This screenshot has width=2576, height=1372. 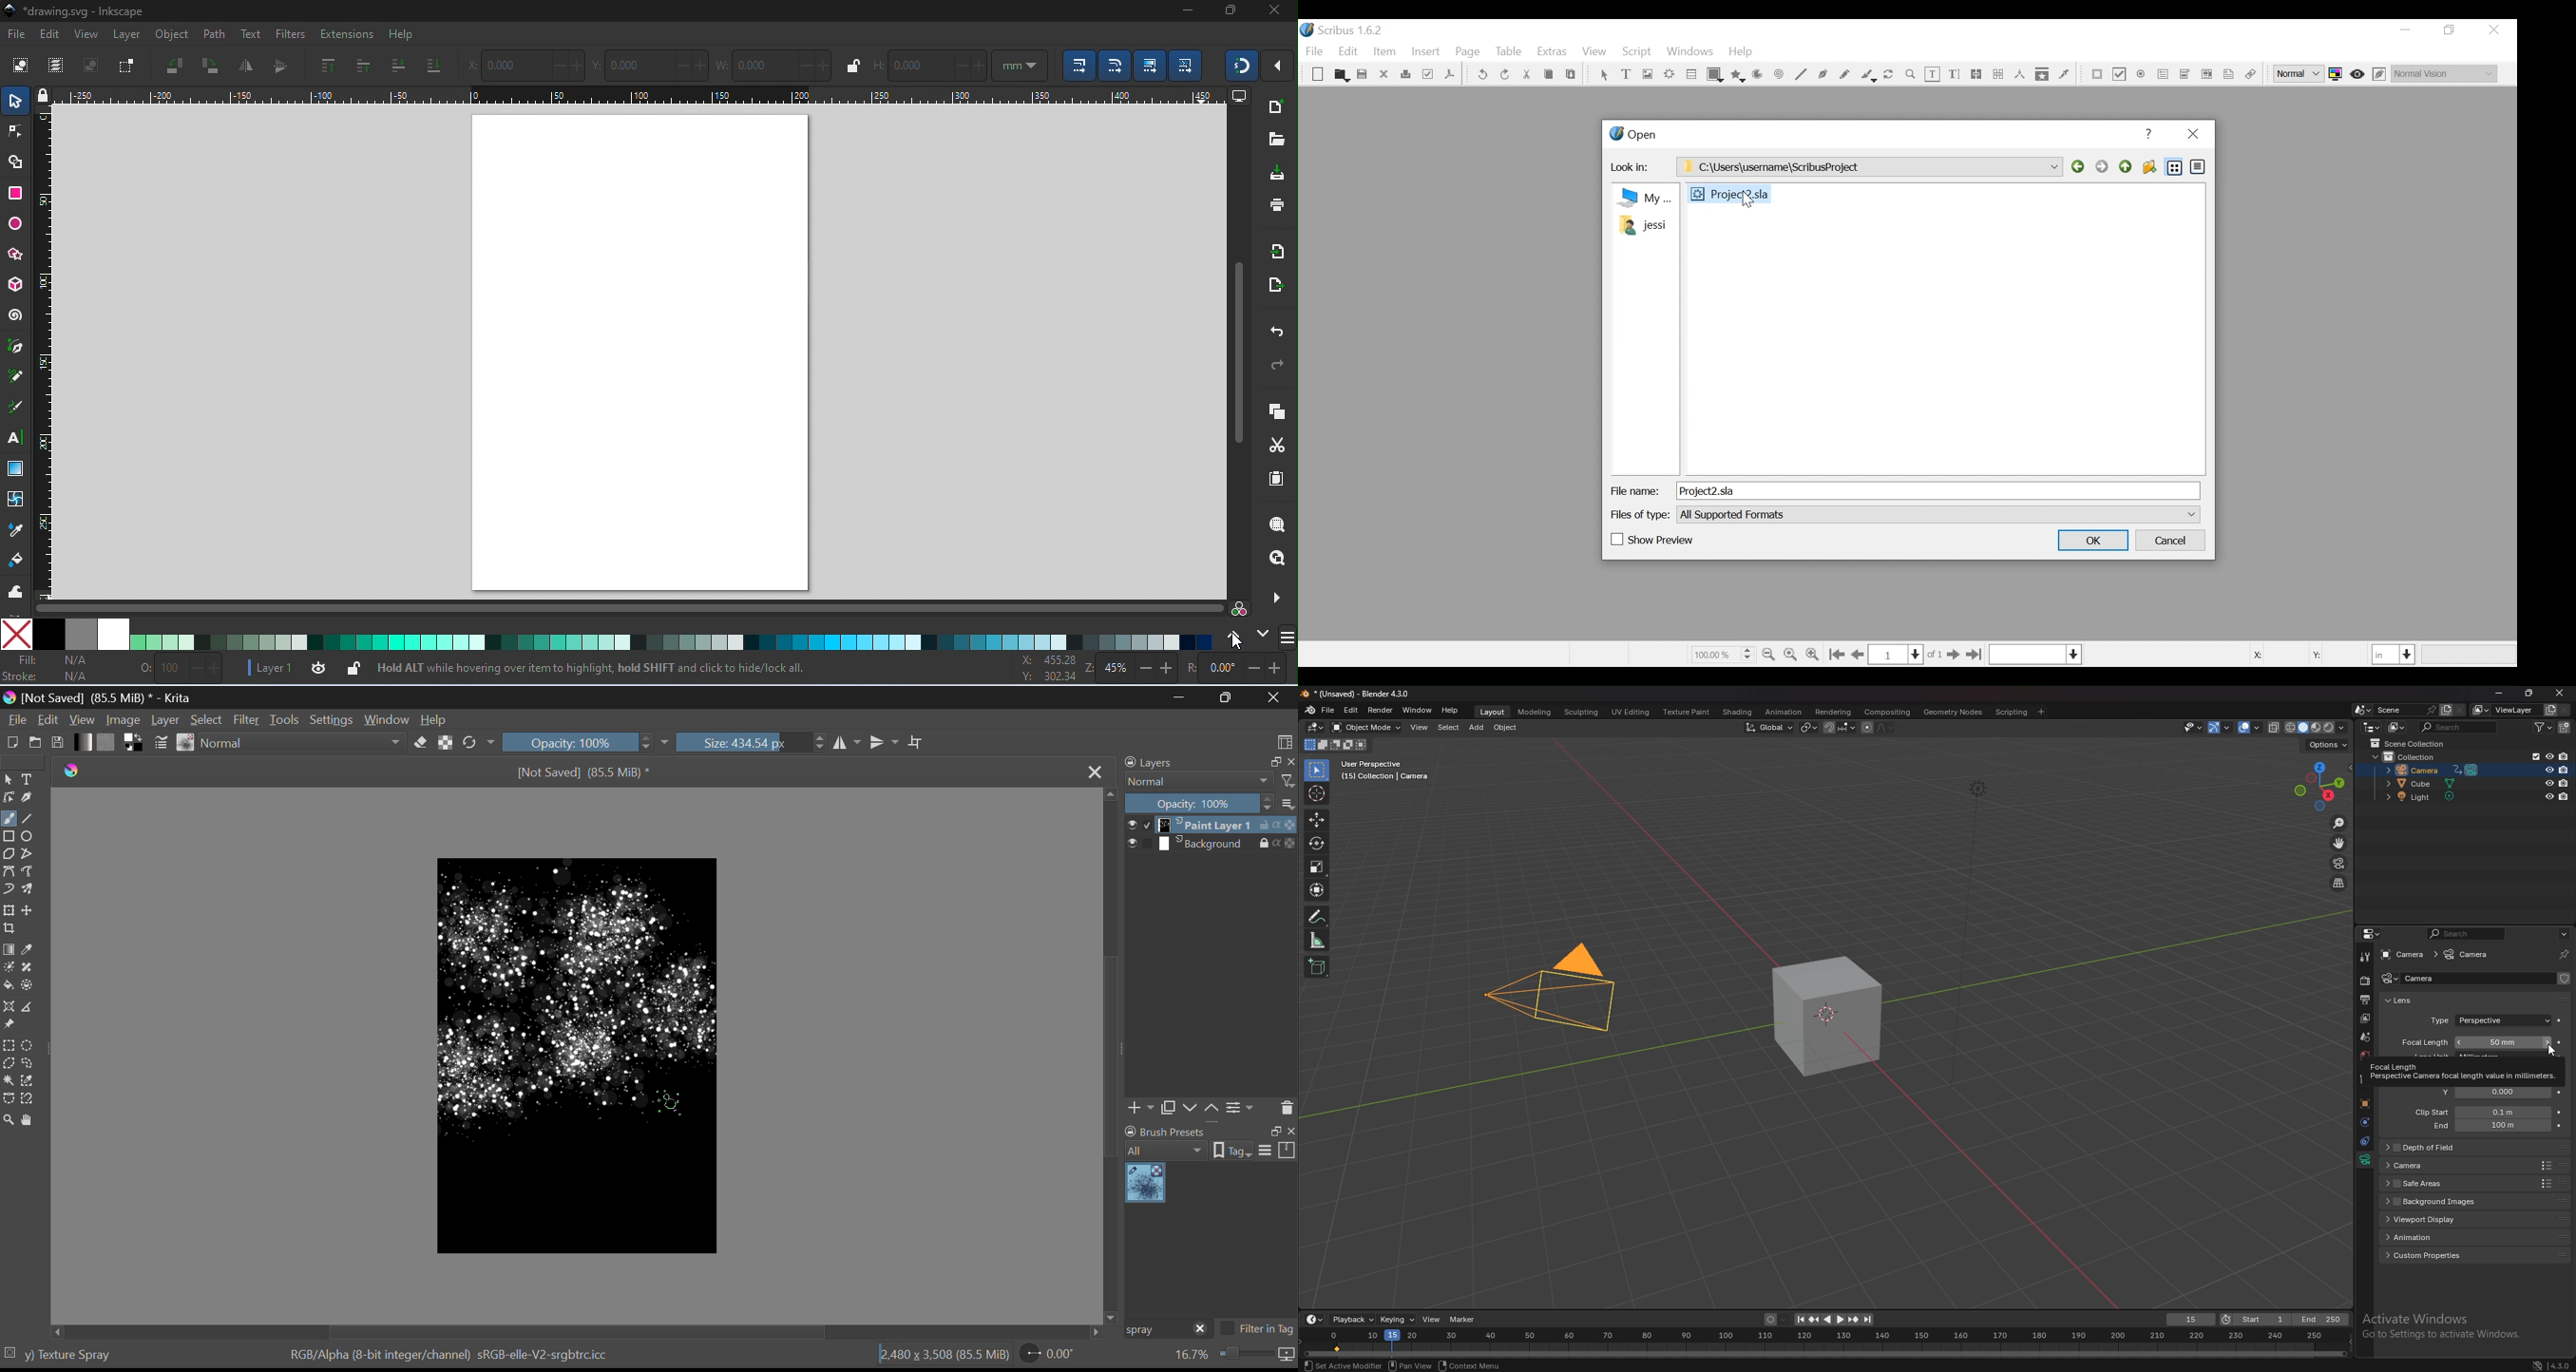 What do you see at coordinates (1257, 1331) in the screenshot?
I see `Filter in Tag` at bounding box center [1257, 1331].